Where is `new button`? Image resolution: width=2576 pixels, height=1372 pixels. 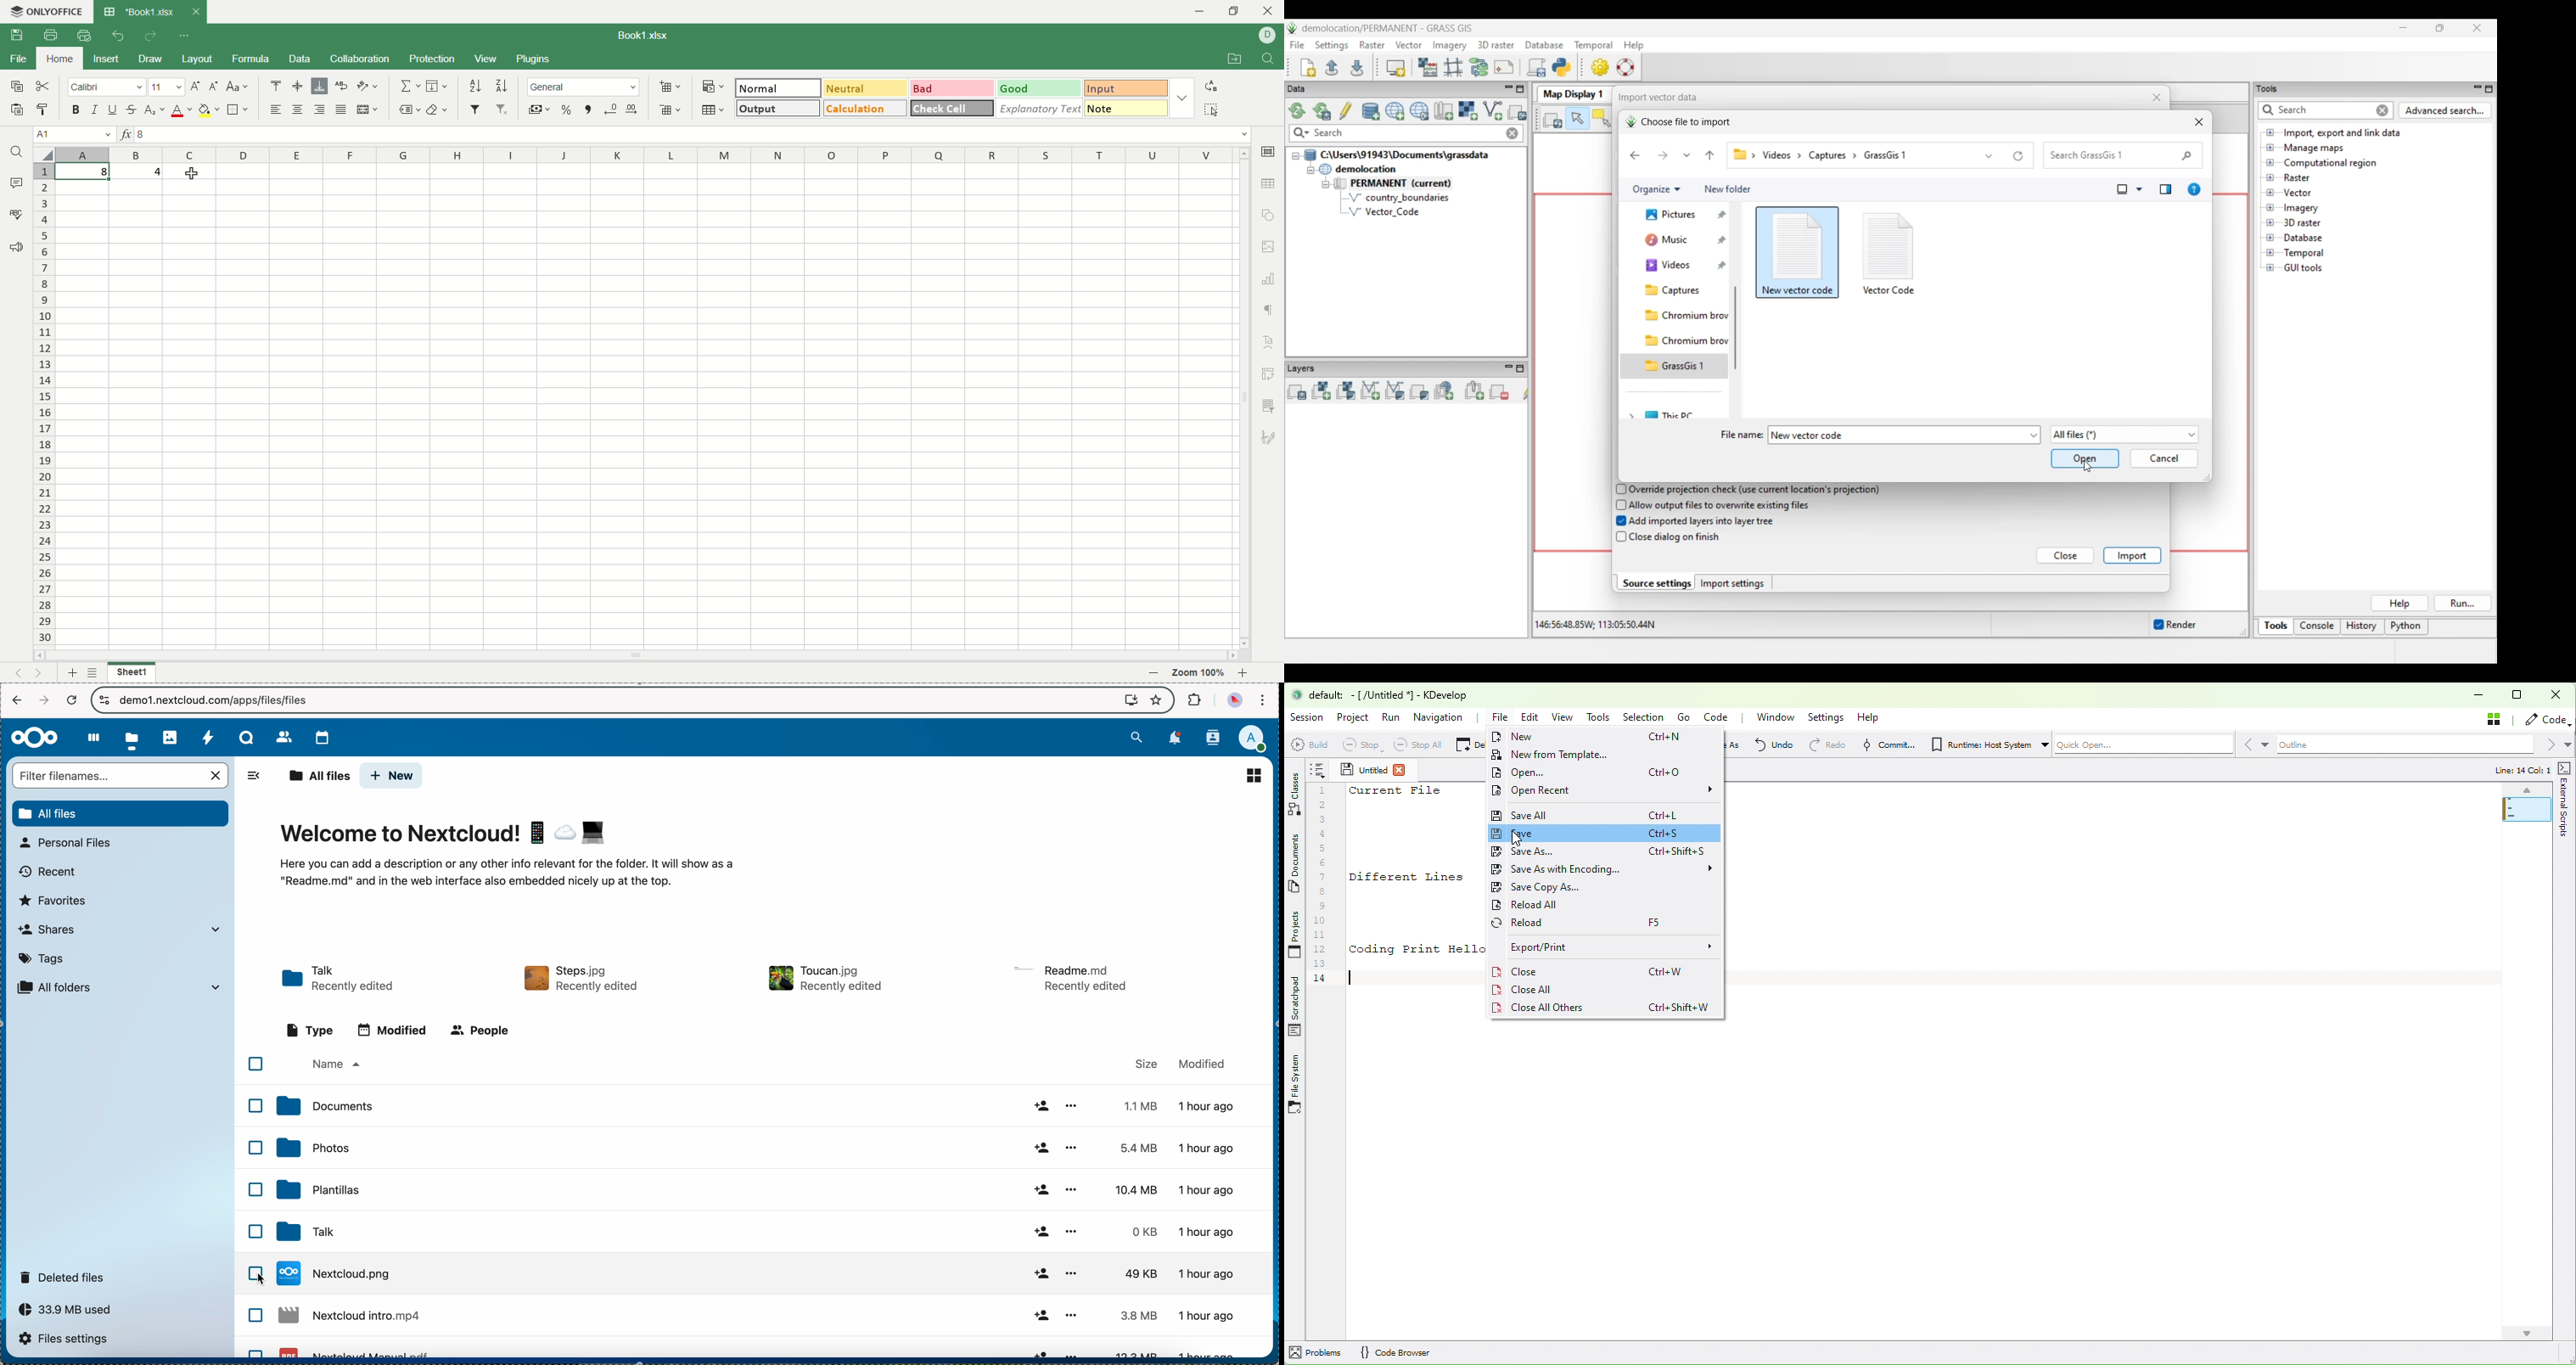
new button is located at coordinates (393, 775).